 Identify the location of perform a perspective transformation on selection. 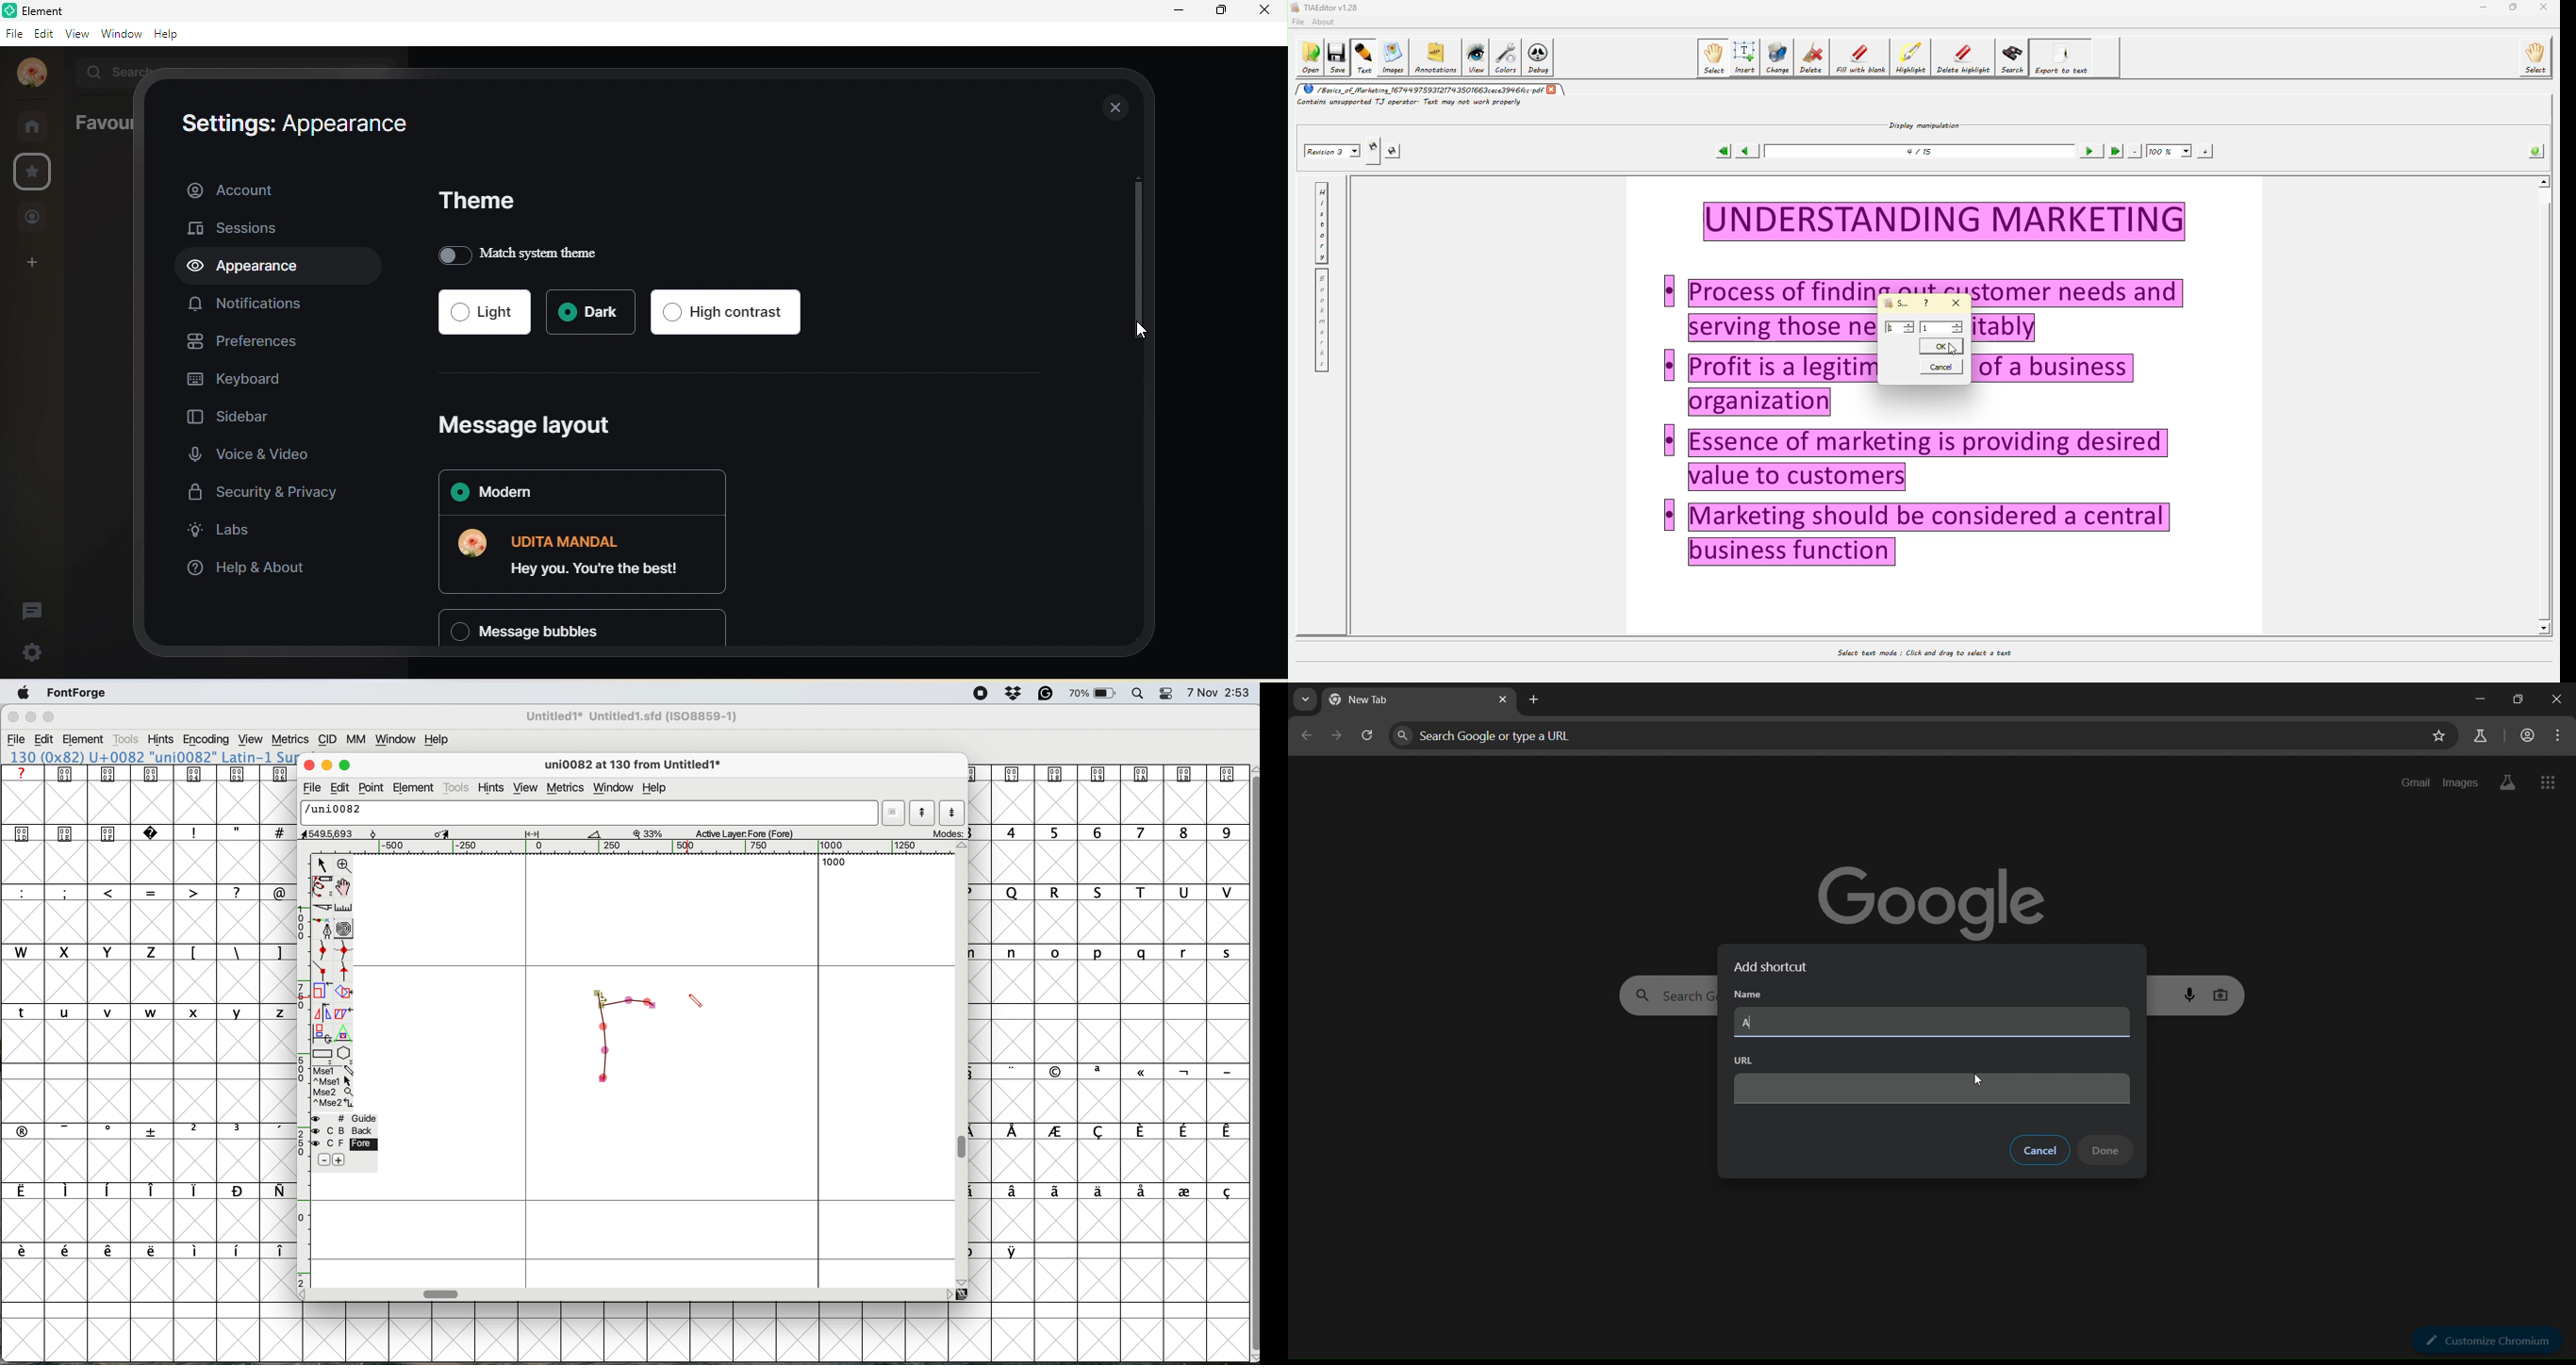
(345, 1036).